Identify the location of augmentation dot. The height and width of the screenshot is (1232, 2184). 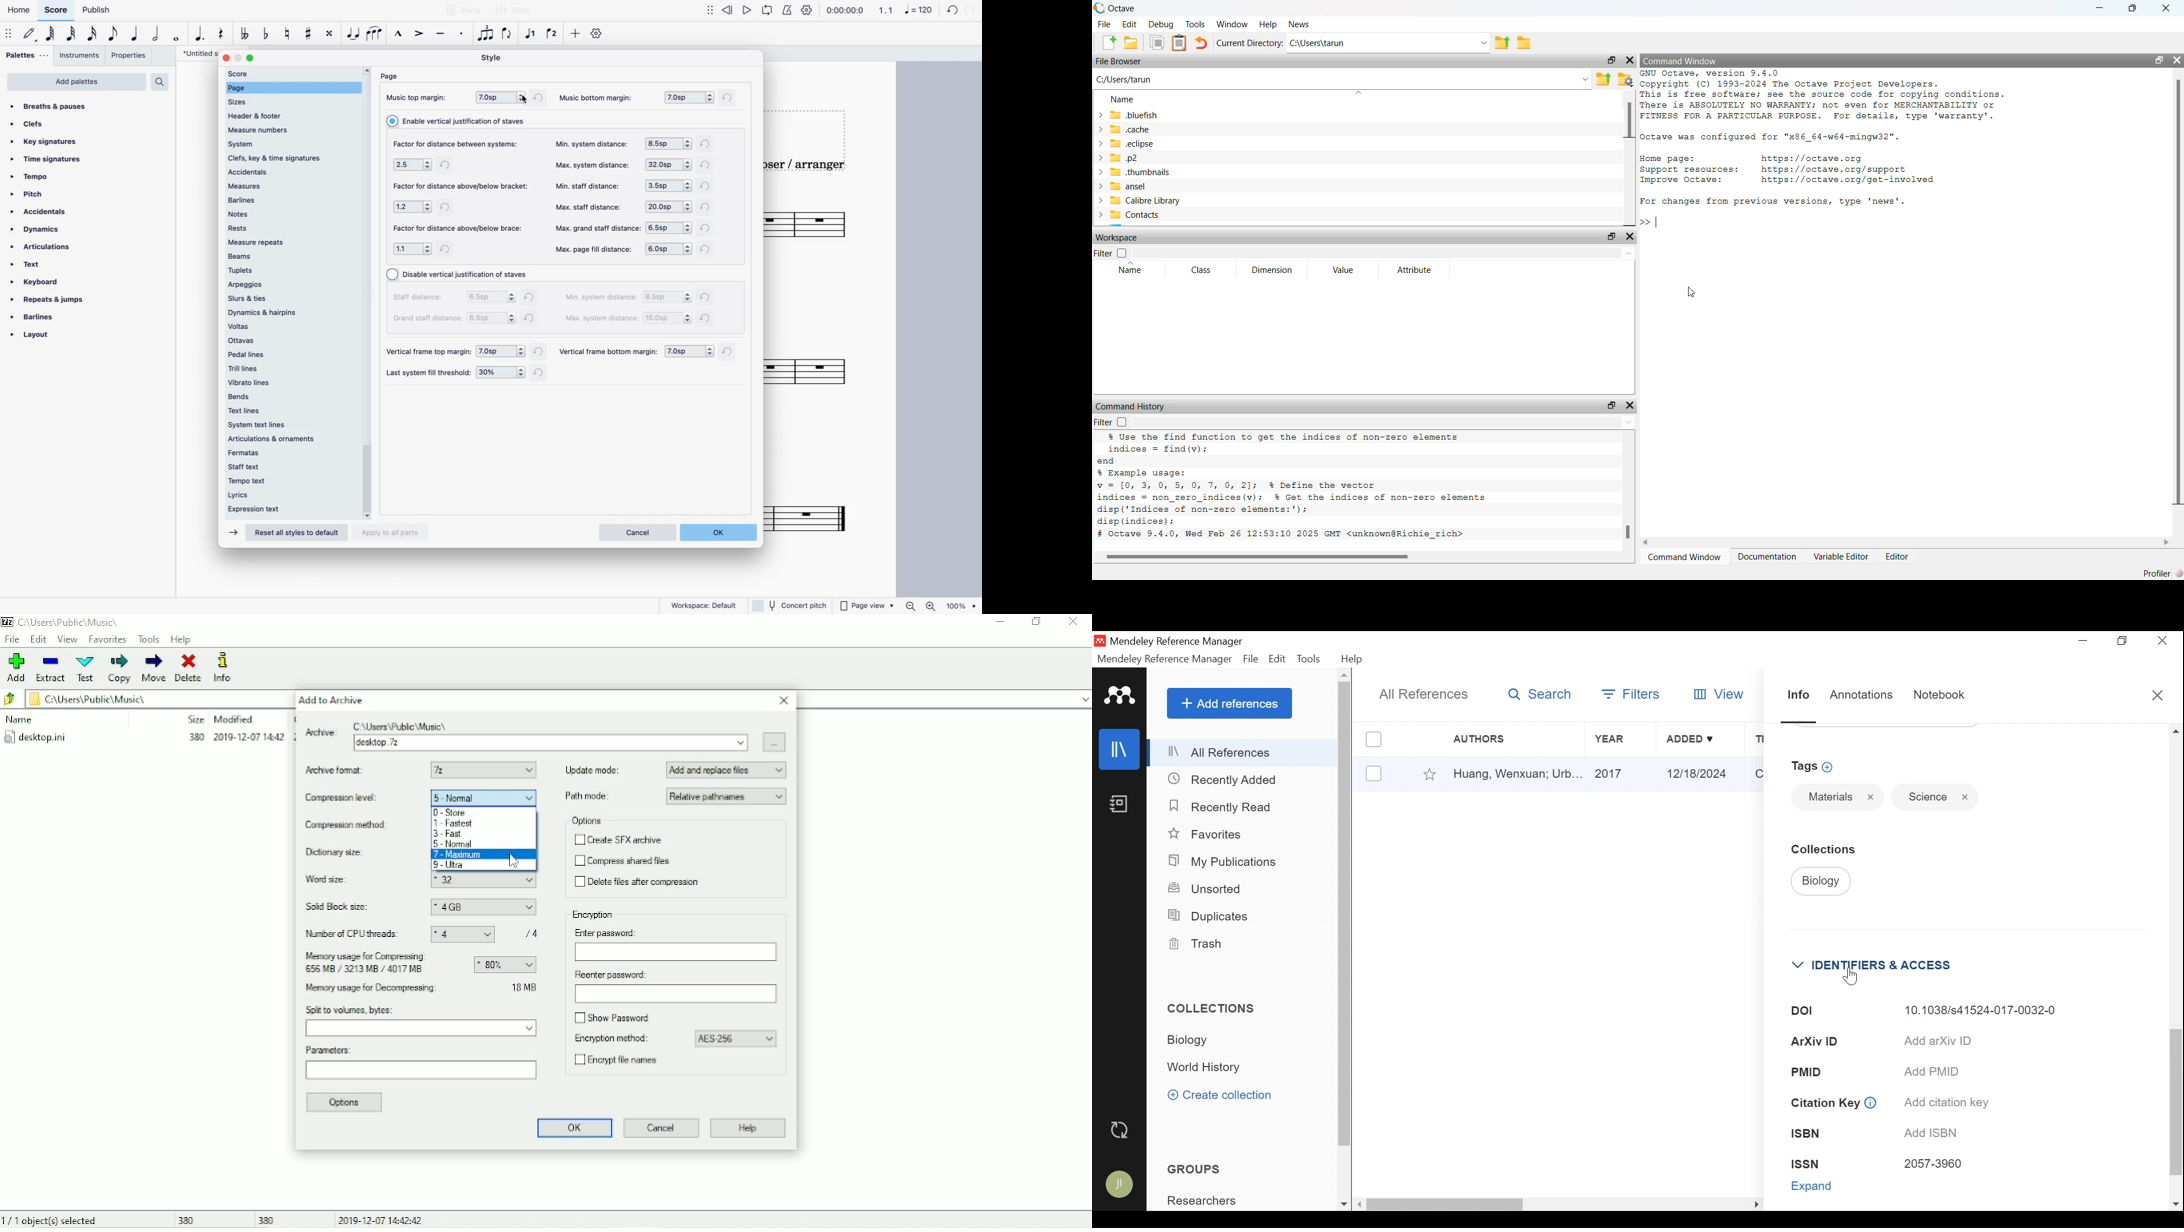
(200, 35).